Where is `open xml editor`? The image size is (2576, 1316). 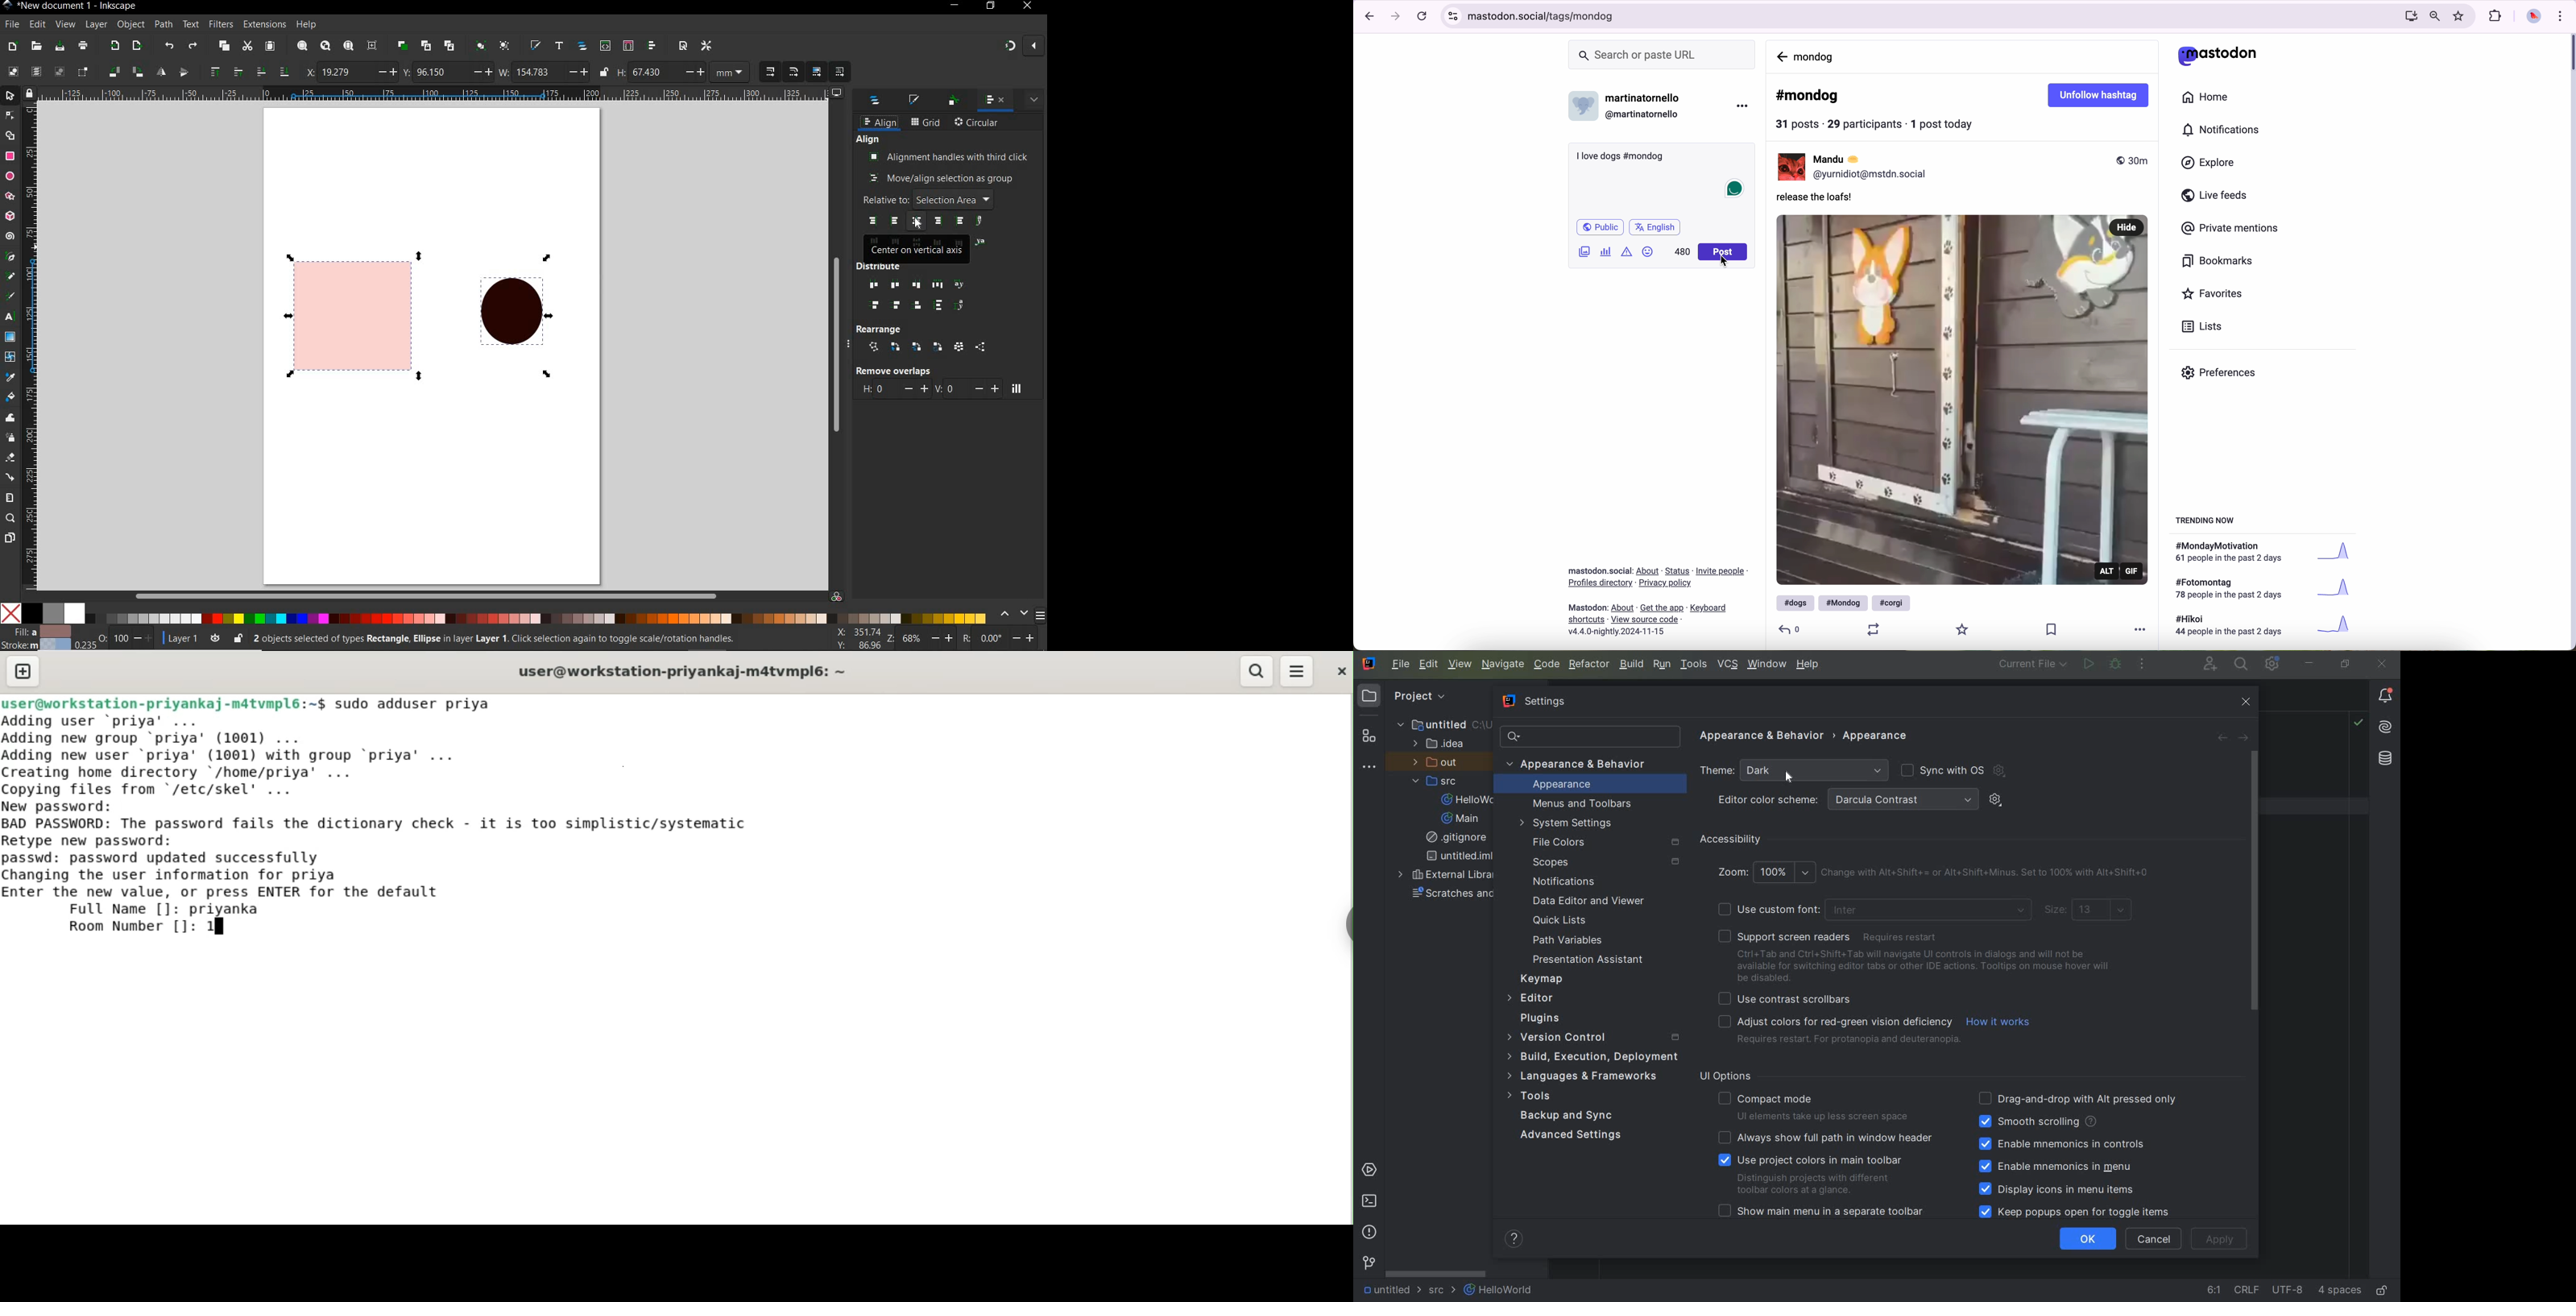 open xml editor is located at coordinates (605, 46).